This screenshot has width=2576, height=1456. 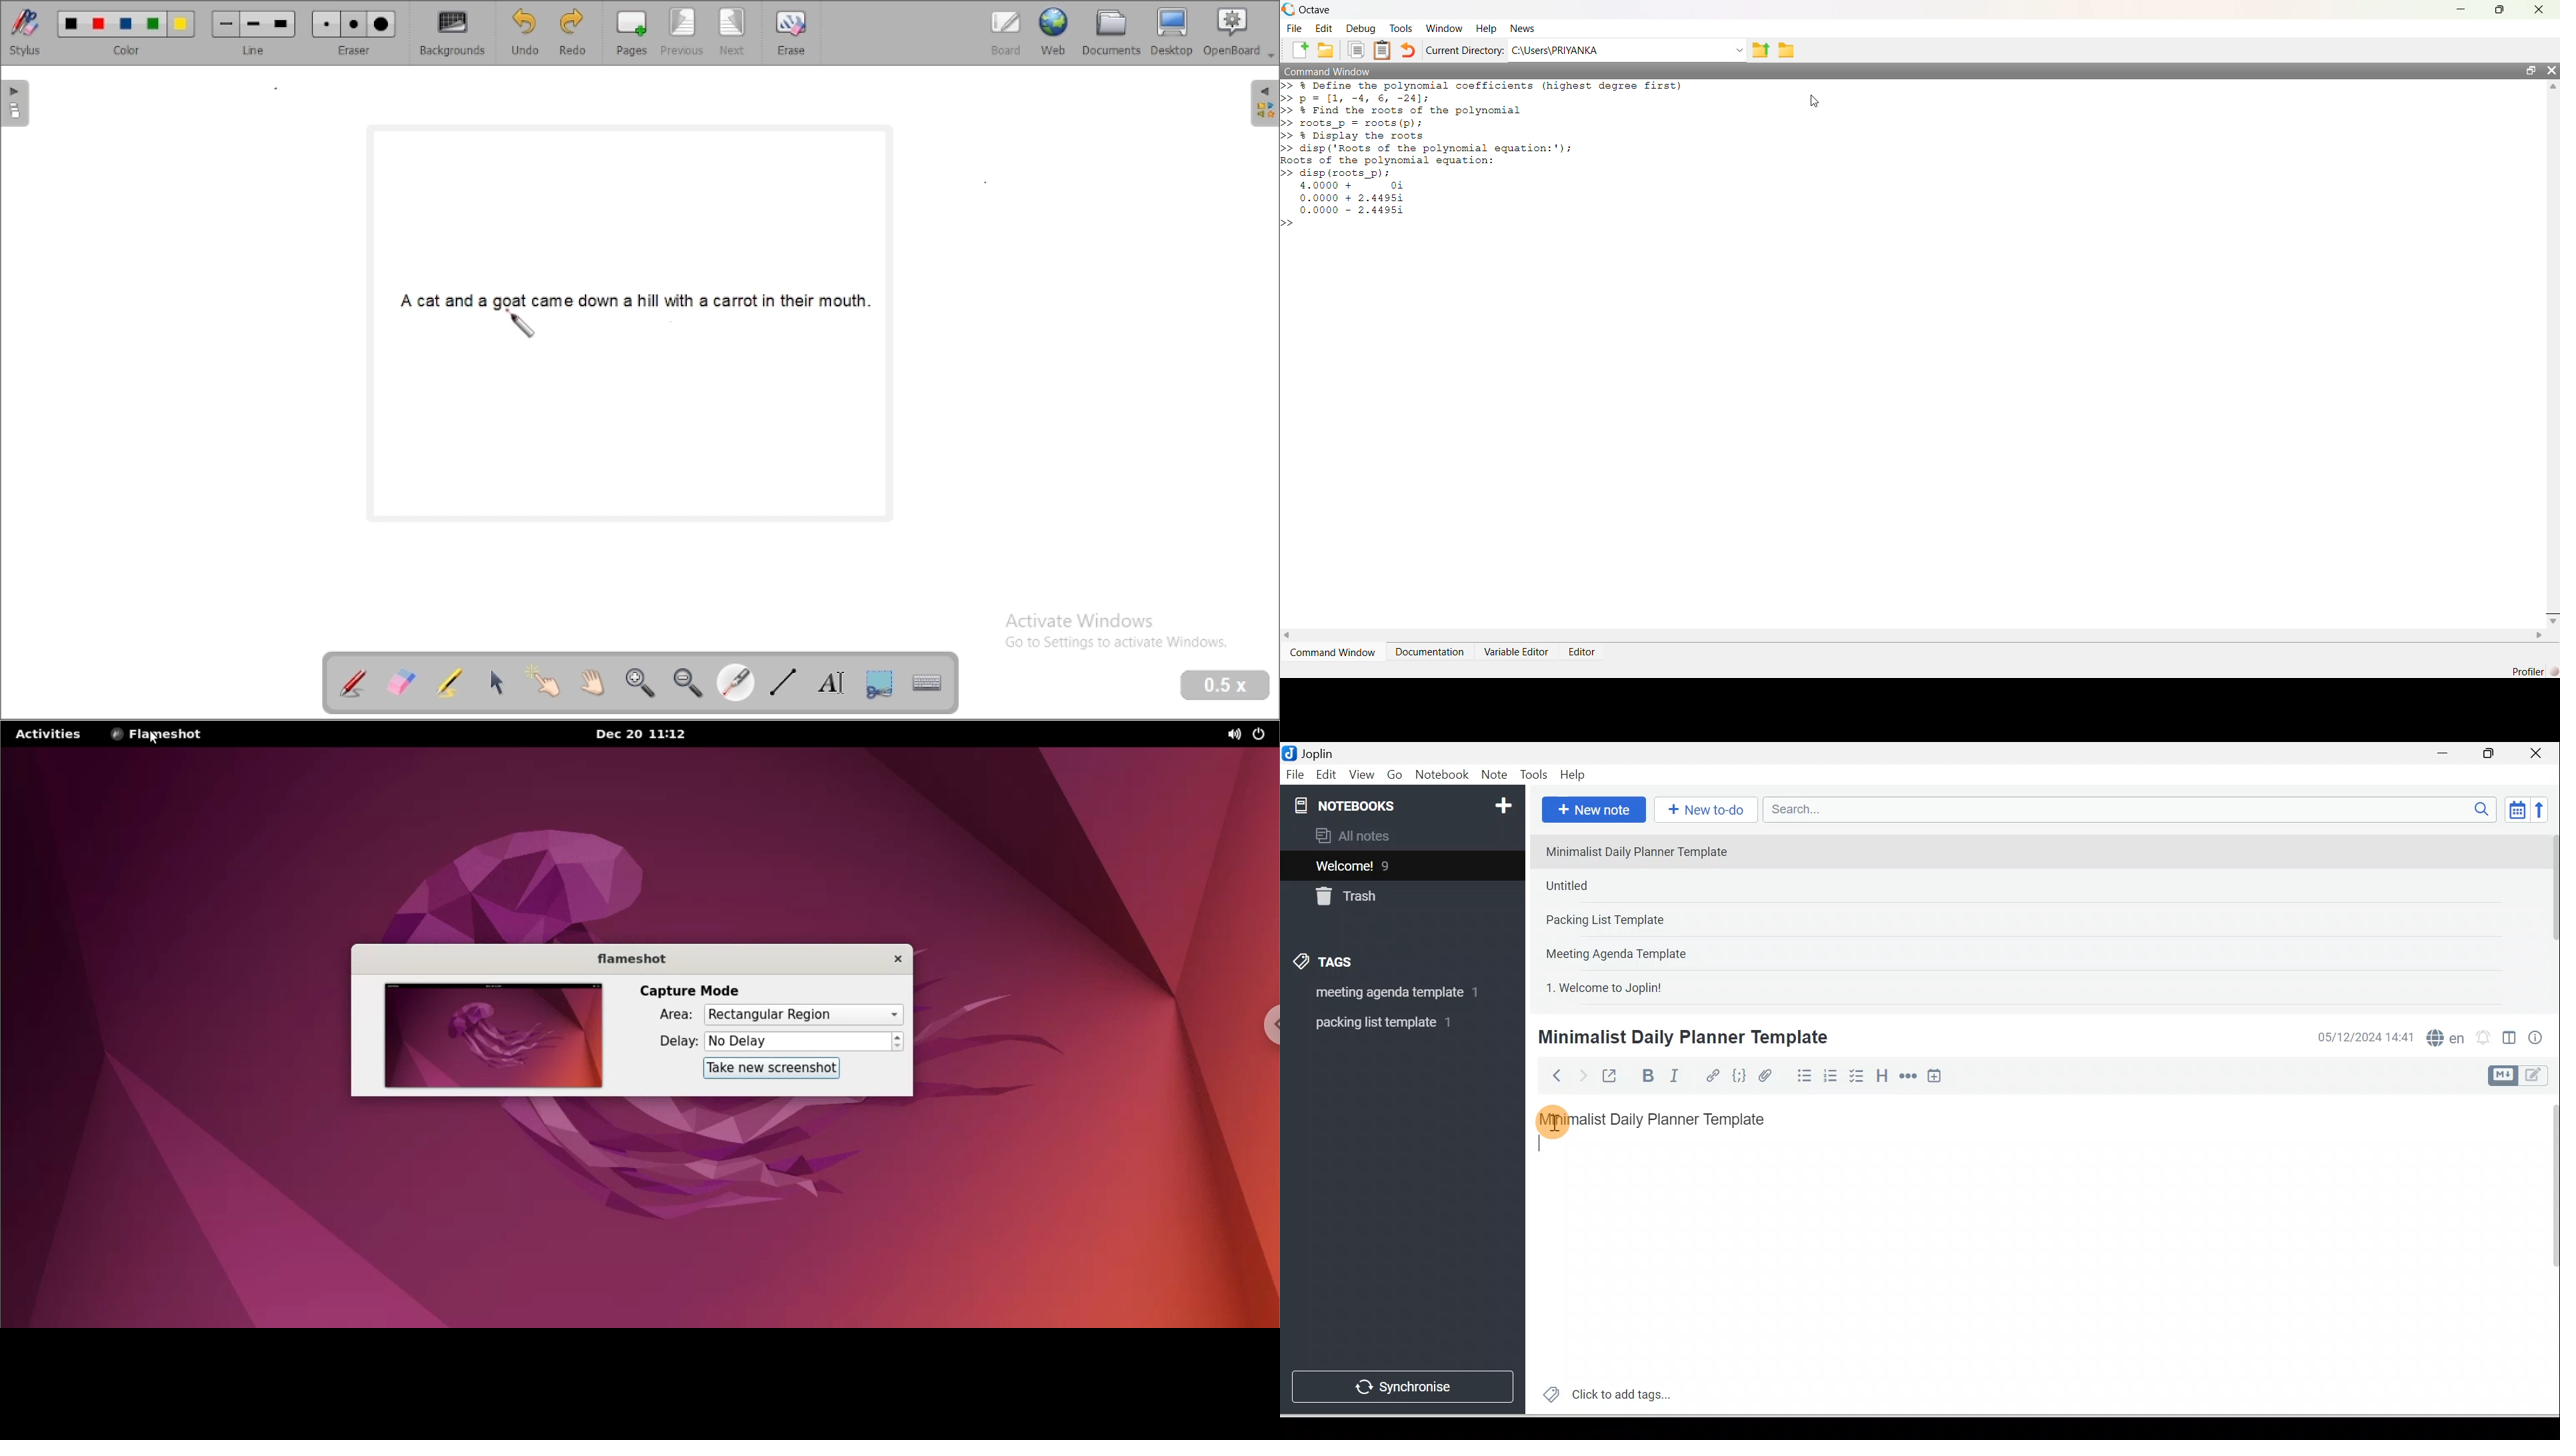 What do you see at coordinates (1393, 863) in the screenshot?
I see `Notes` at bounding box center [1393, 863].